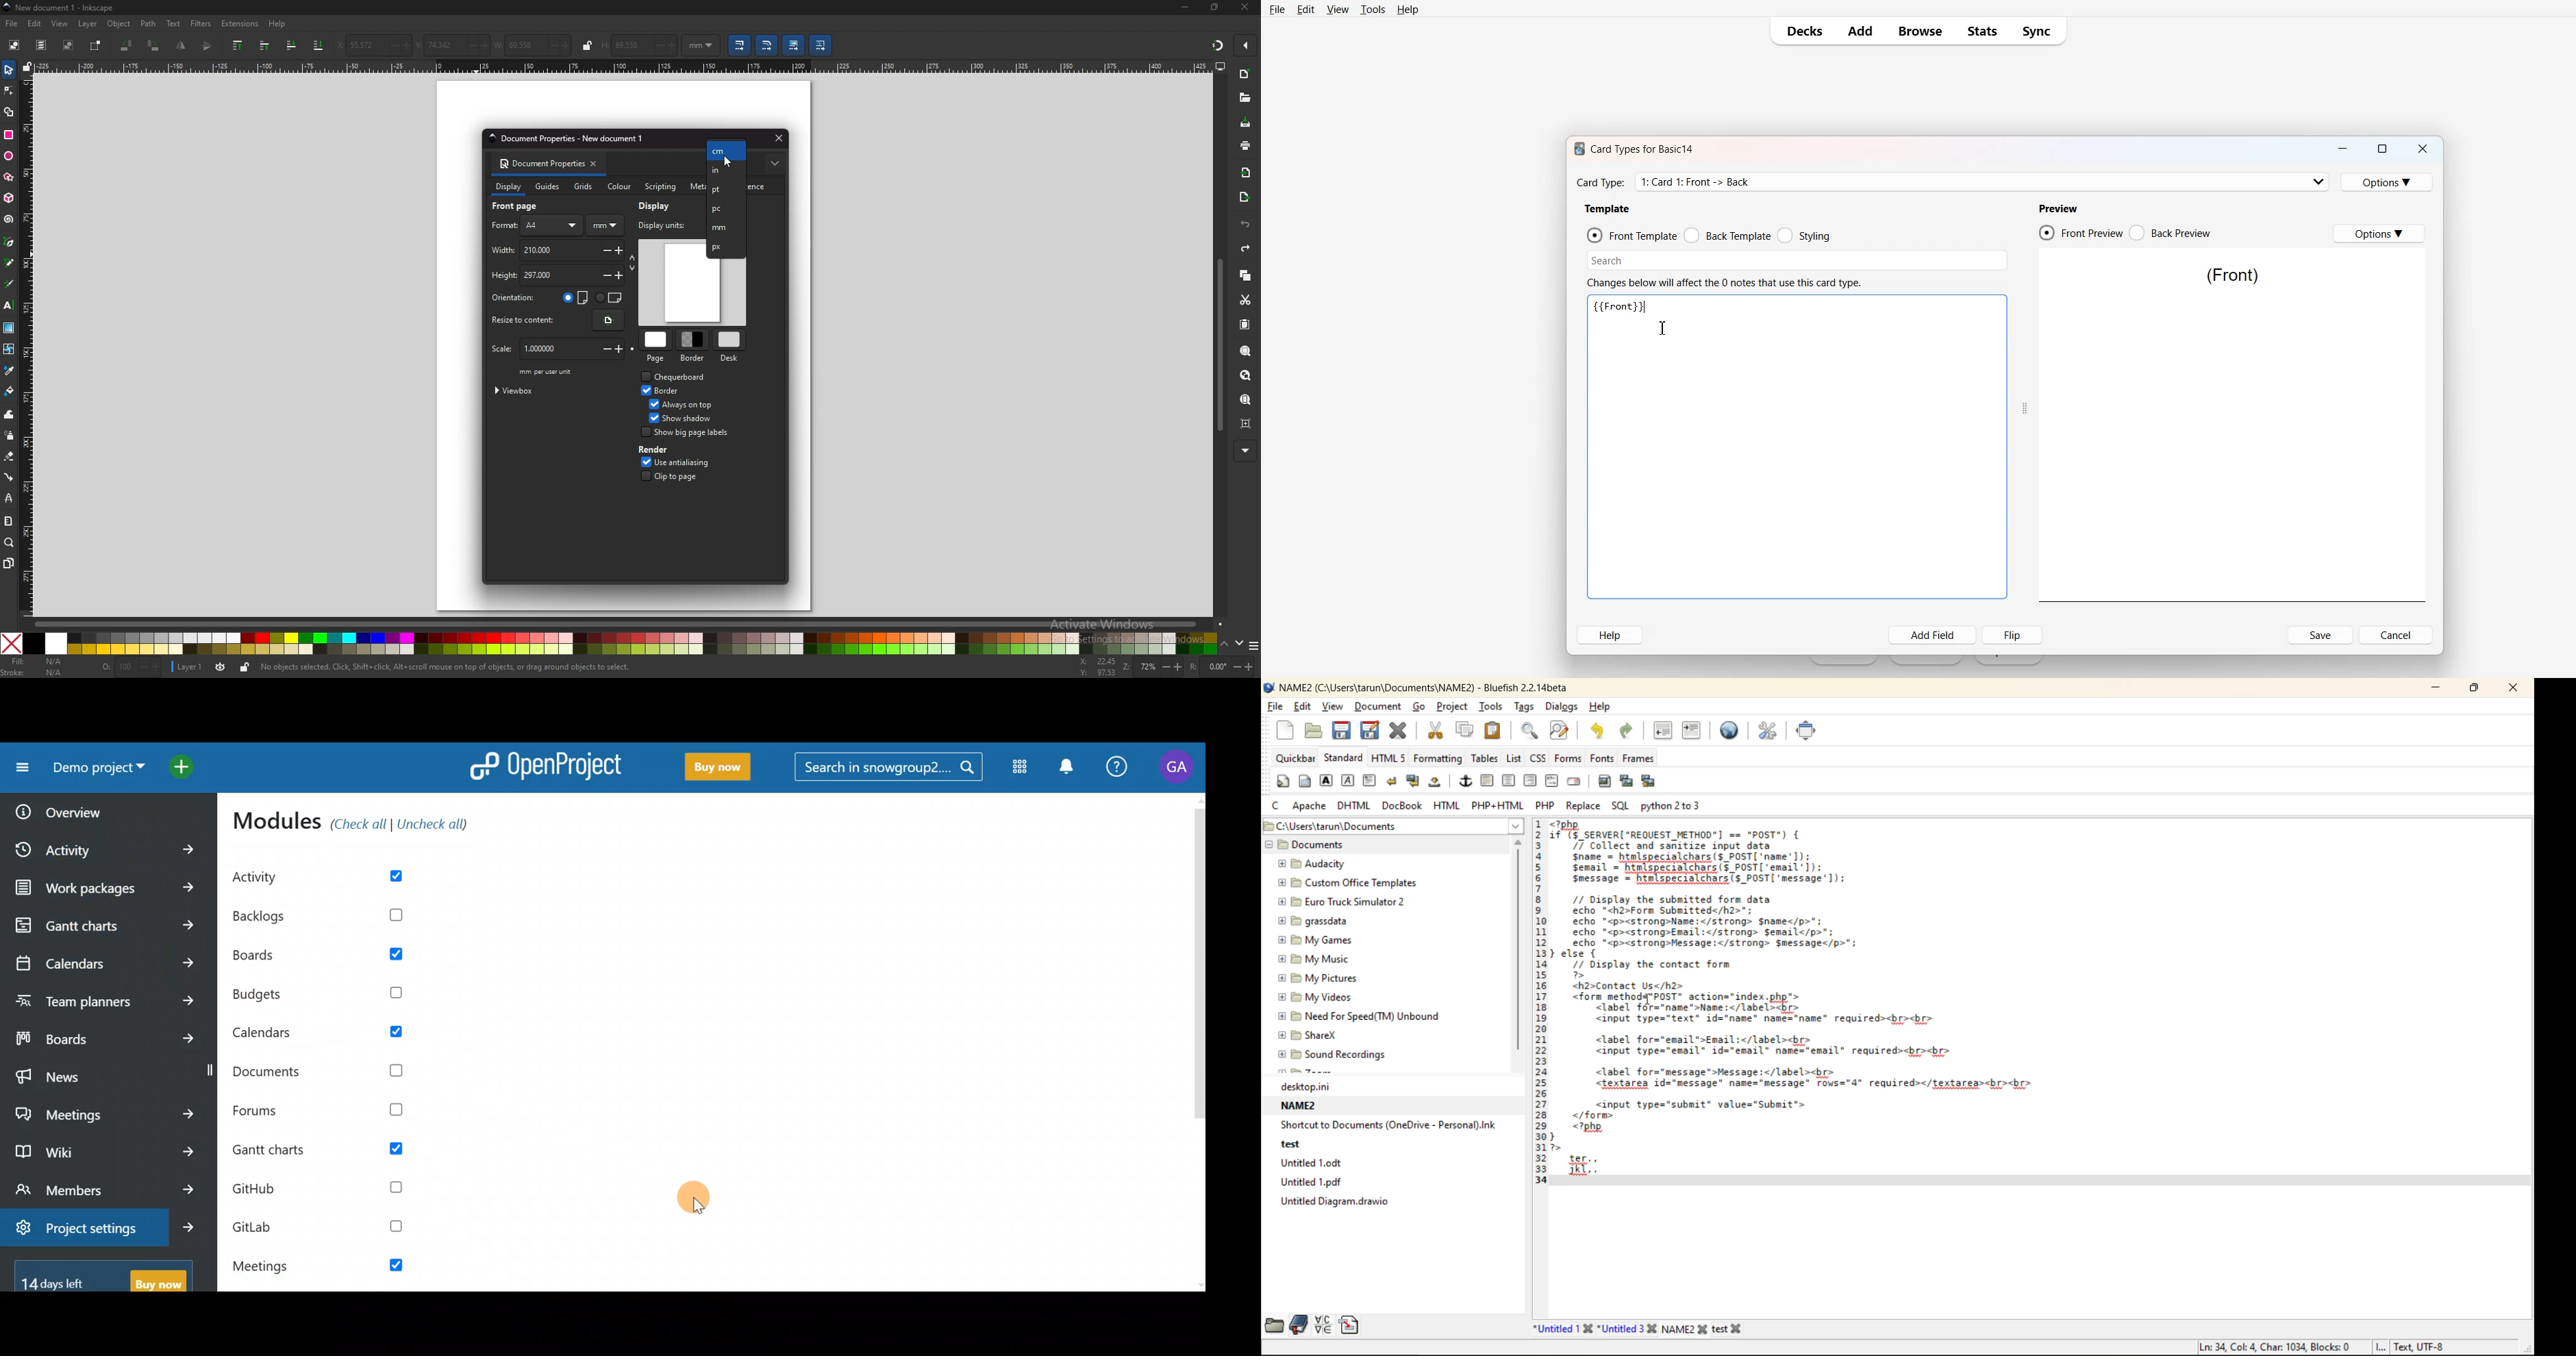 Image resolution: width=2576 pixels, height=1372 pixels. I want to click on Checkbox, so click(643, 376).